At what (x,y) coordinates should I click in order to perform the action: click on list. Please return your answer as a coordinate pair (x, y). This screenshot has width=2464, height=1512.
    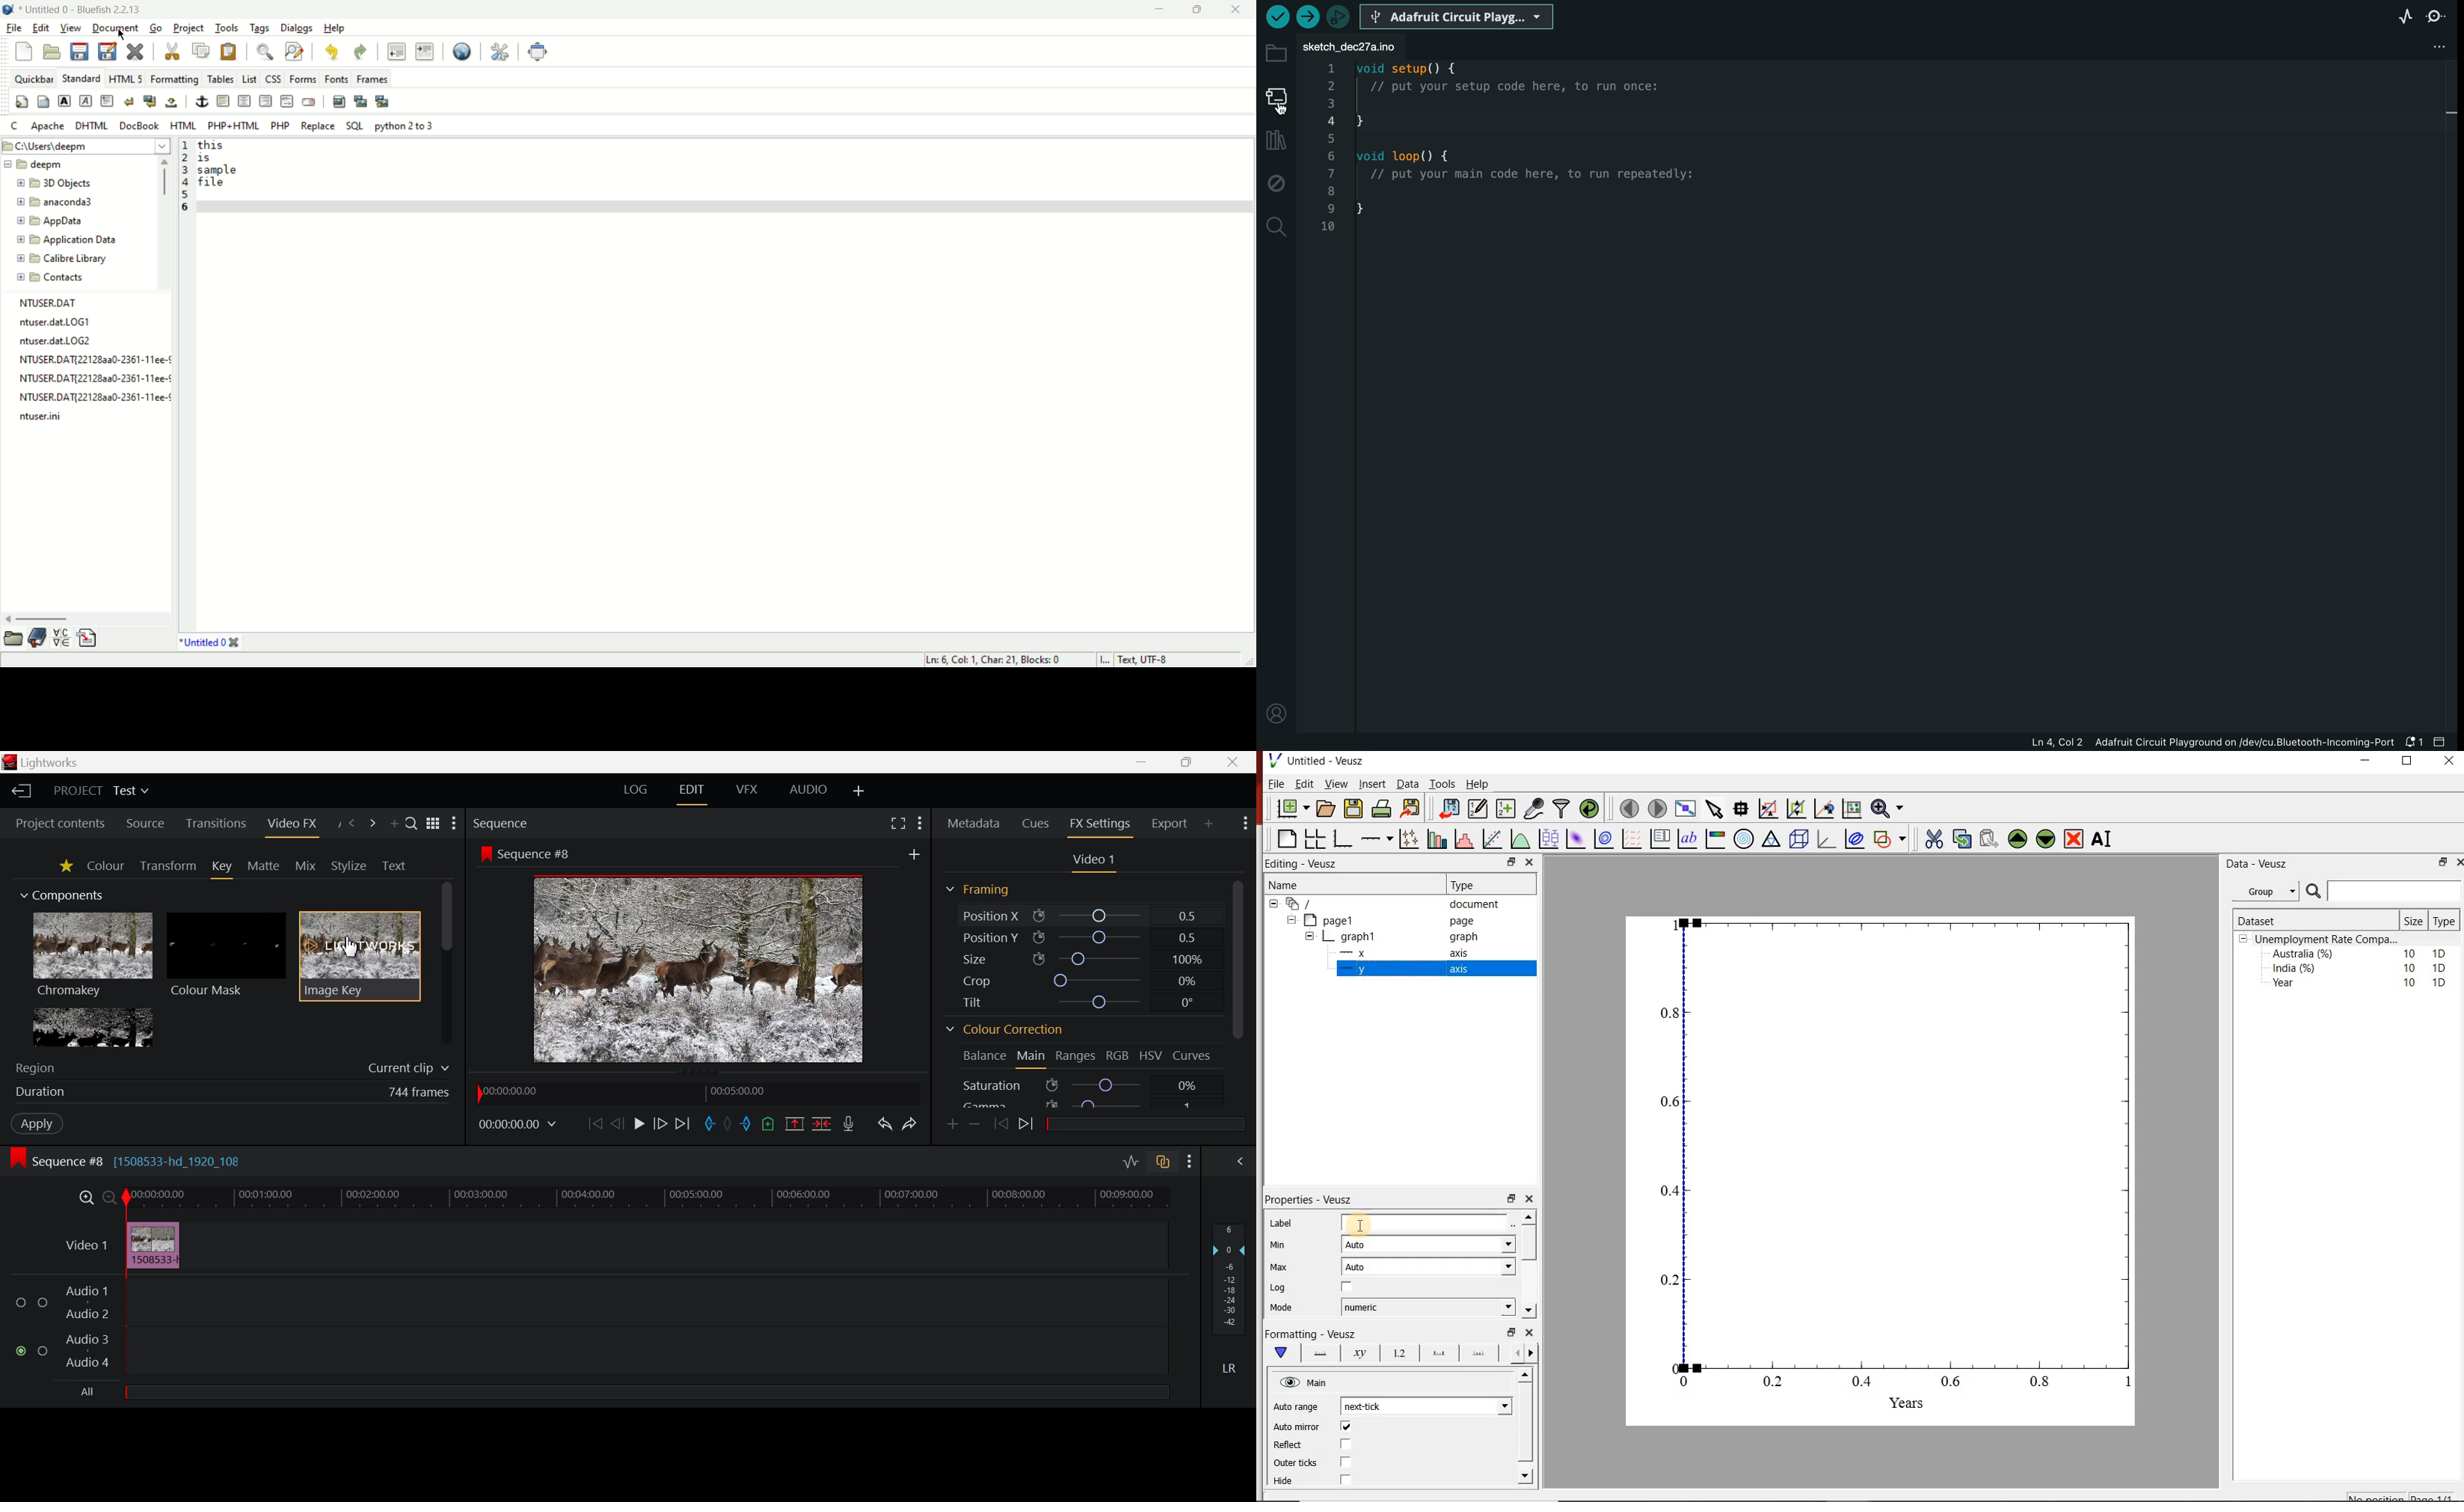
    Looking at the image, I should click on (247, 79).